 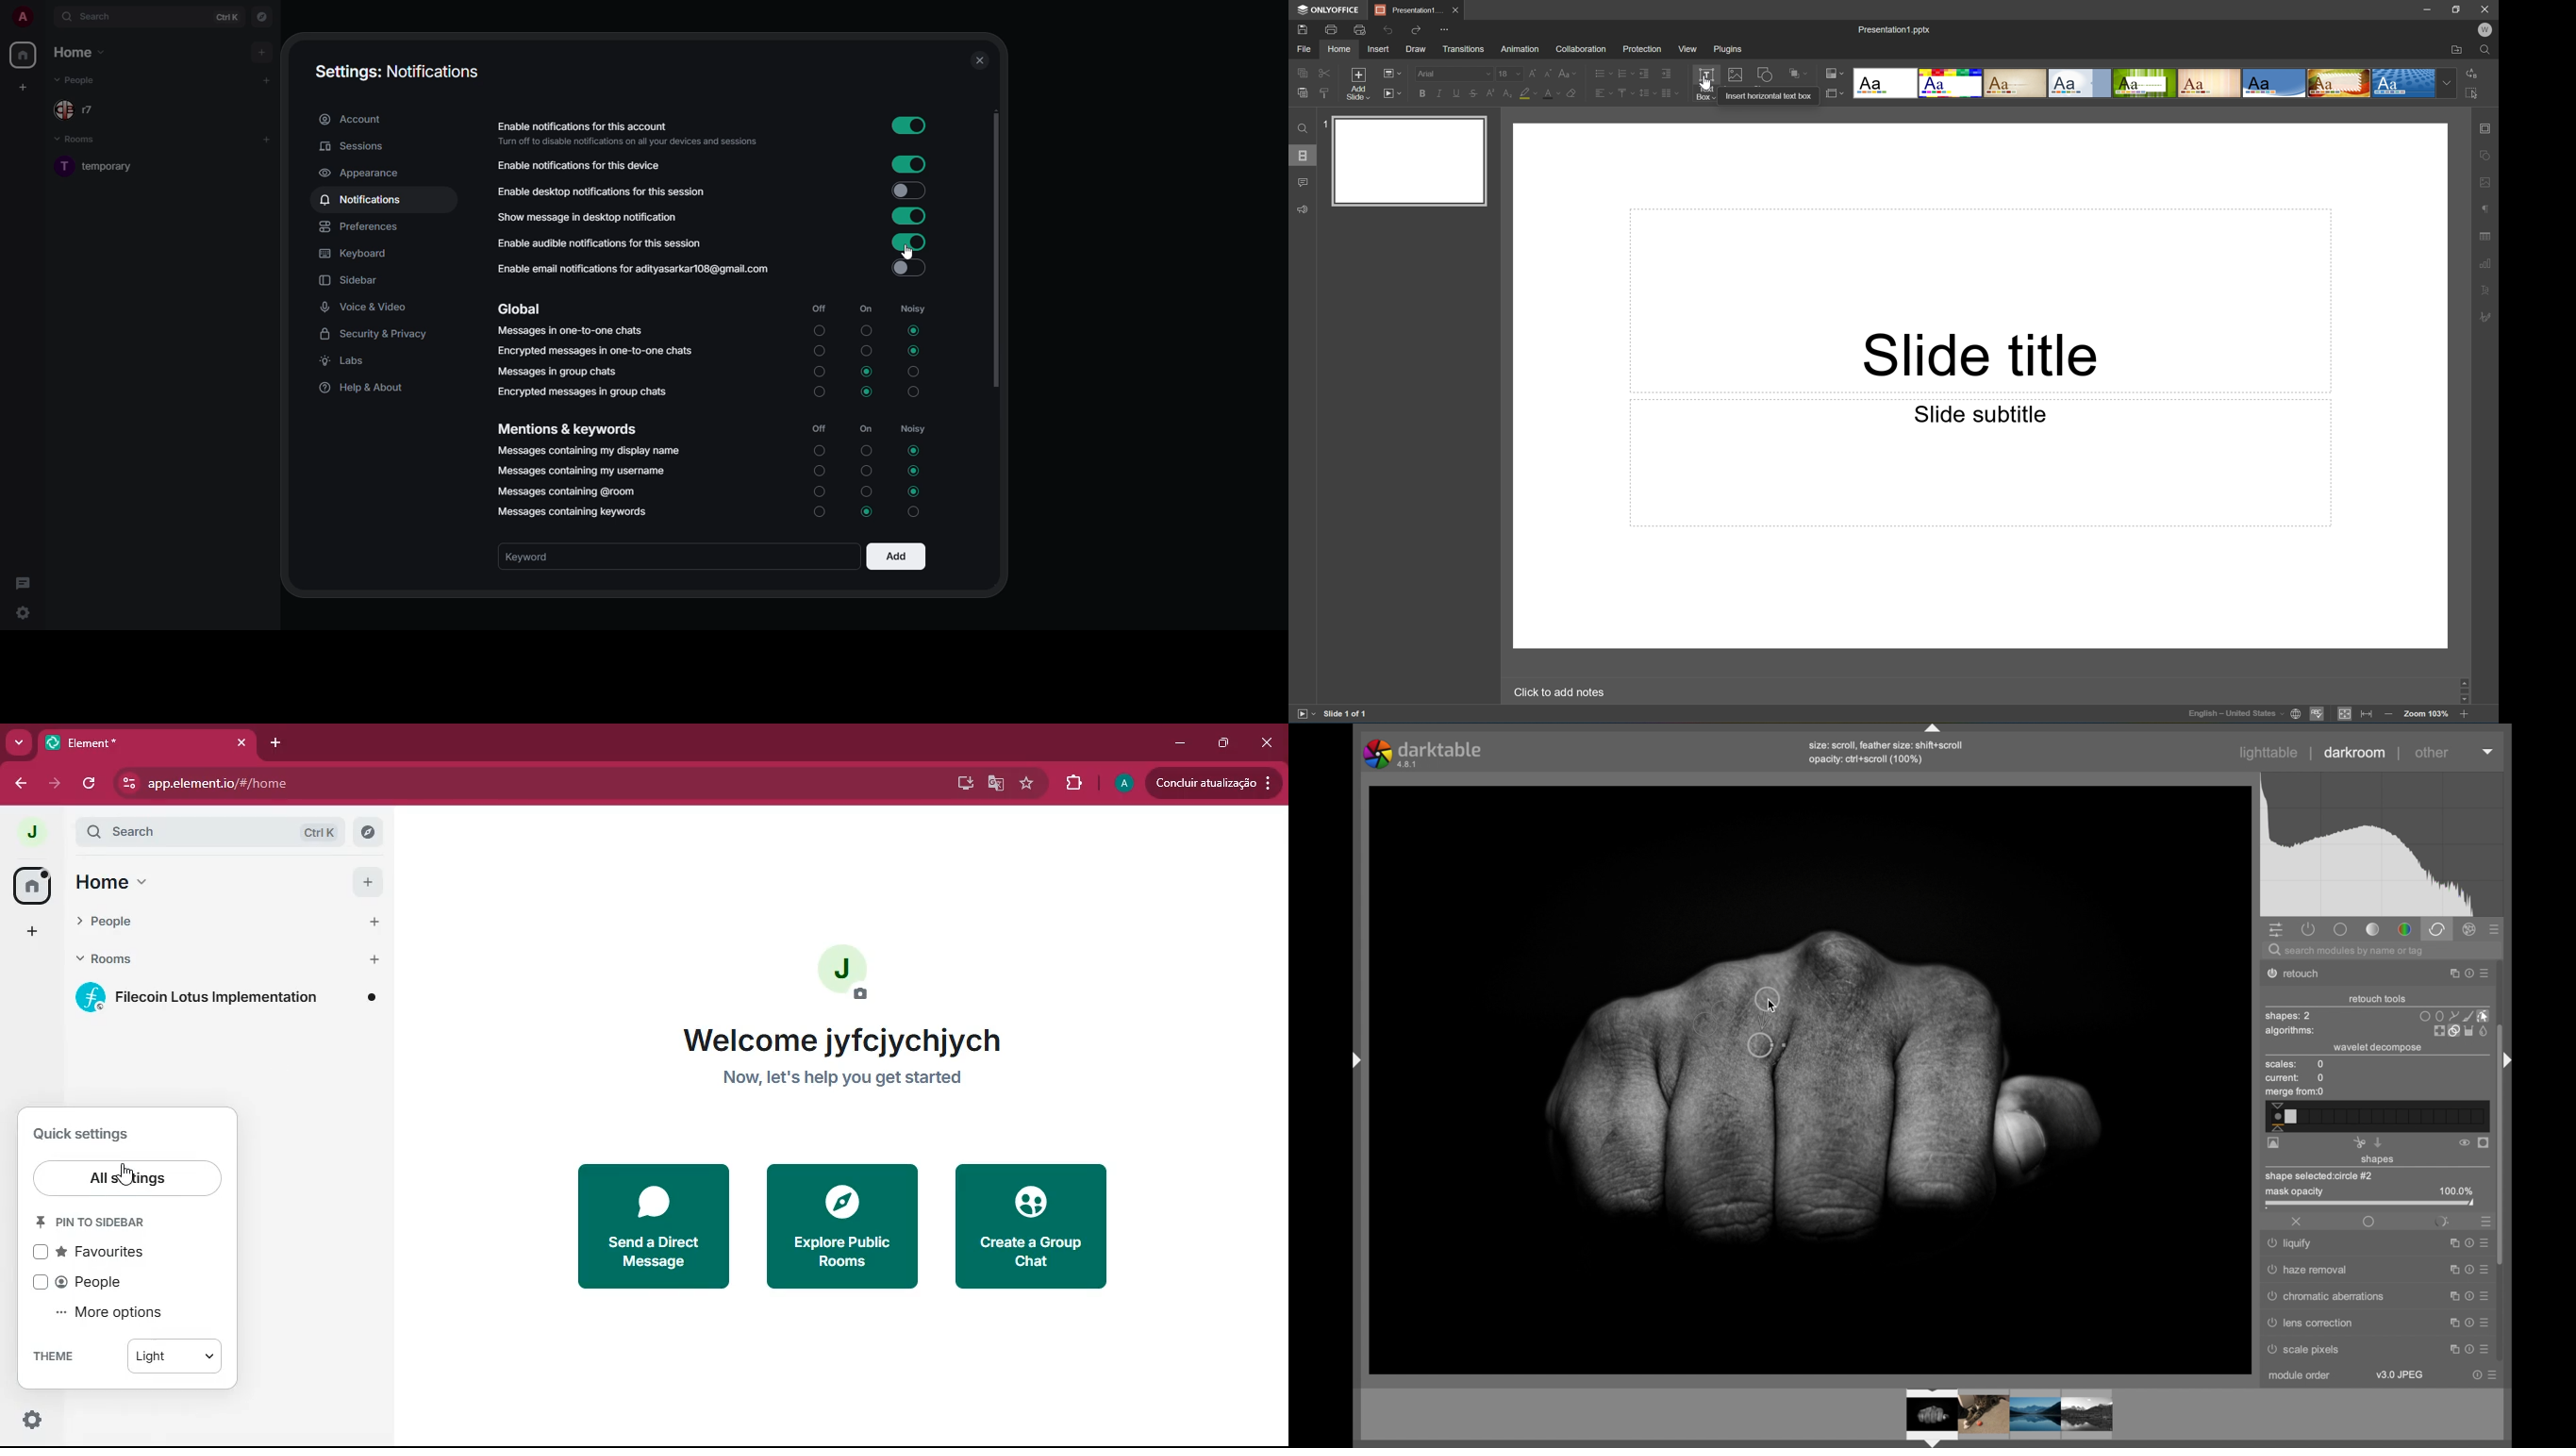 I want to click on Decrease indent, so click(x=1644, y=73).